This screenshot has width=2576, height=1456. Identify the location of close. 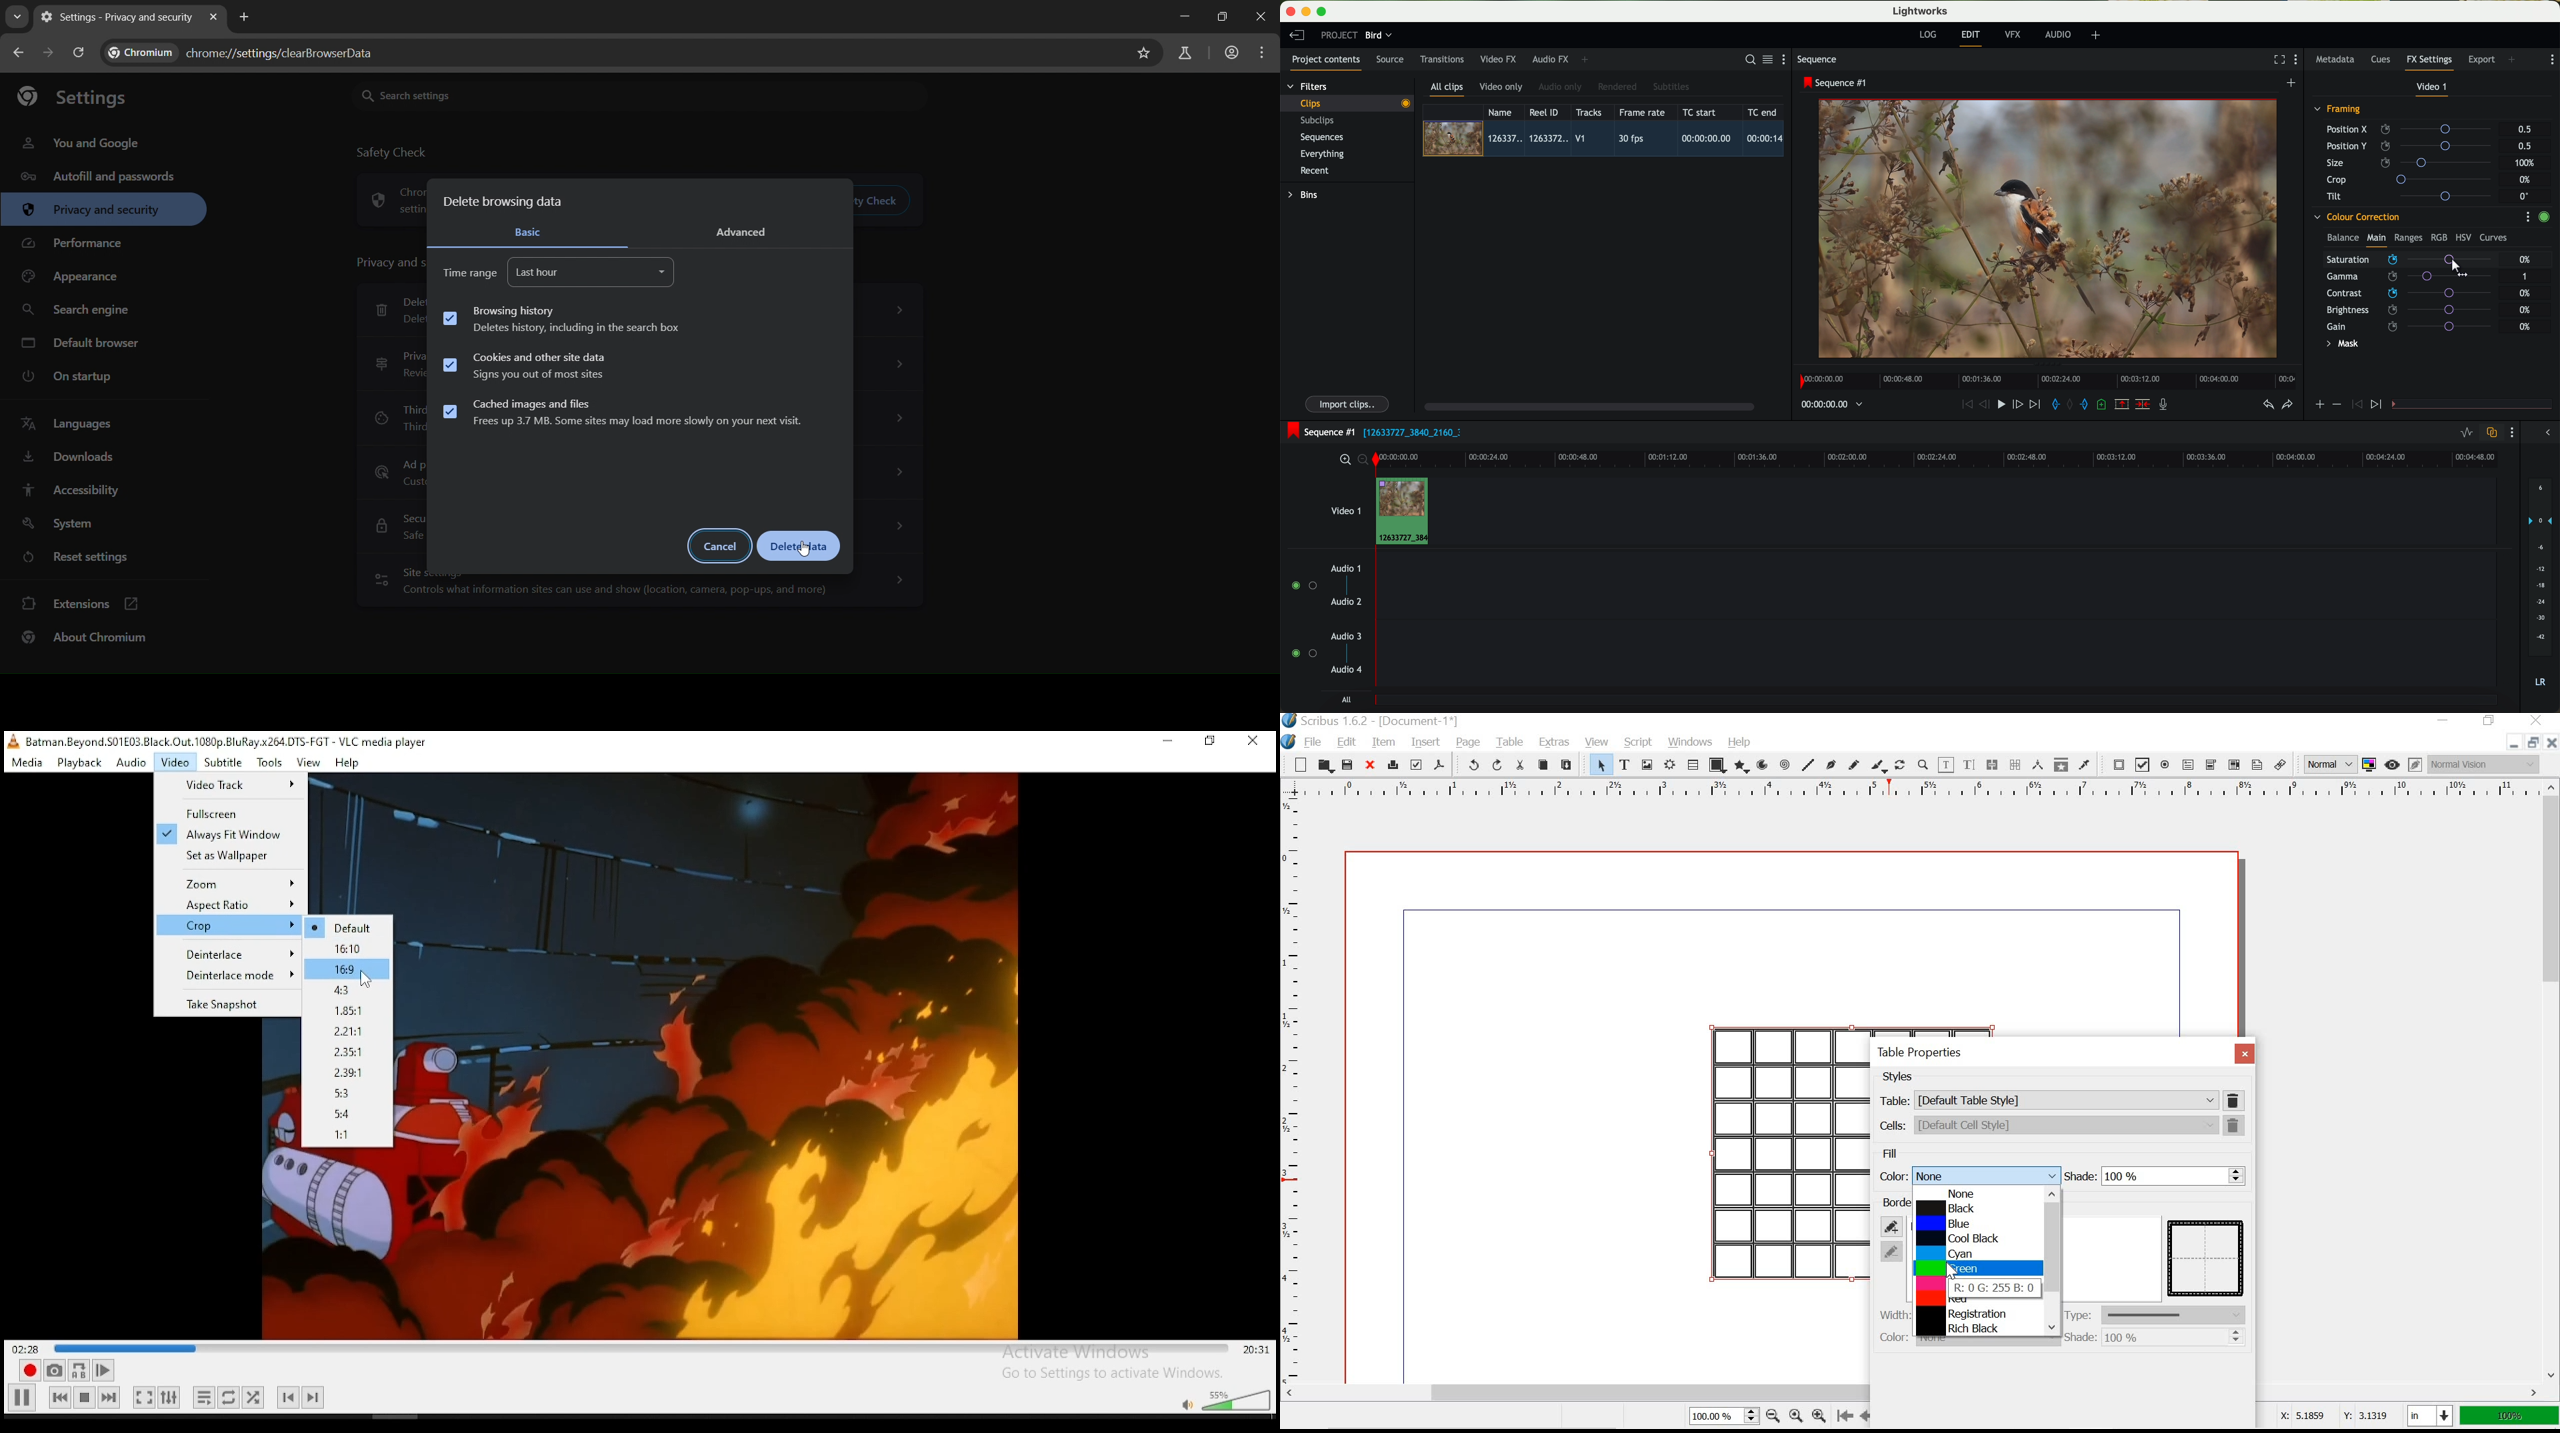
(1262, 17).